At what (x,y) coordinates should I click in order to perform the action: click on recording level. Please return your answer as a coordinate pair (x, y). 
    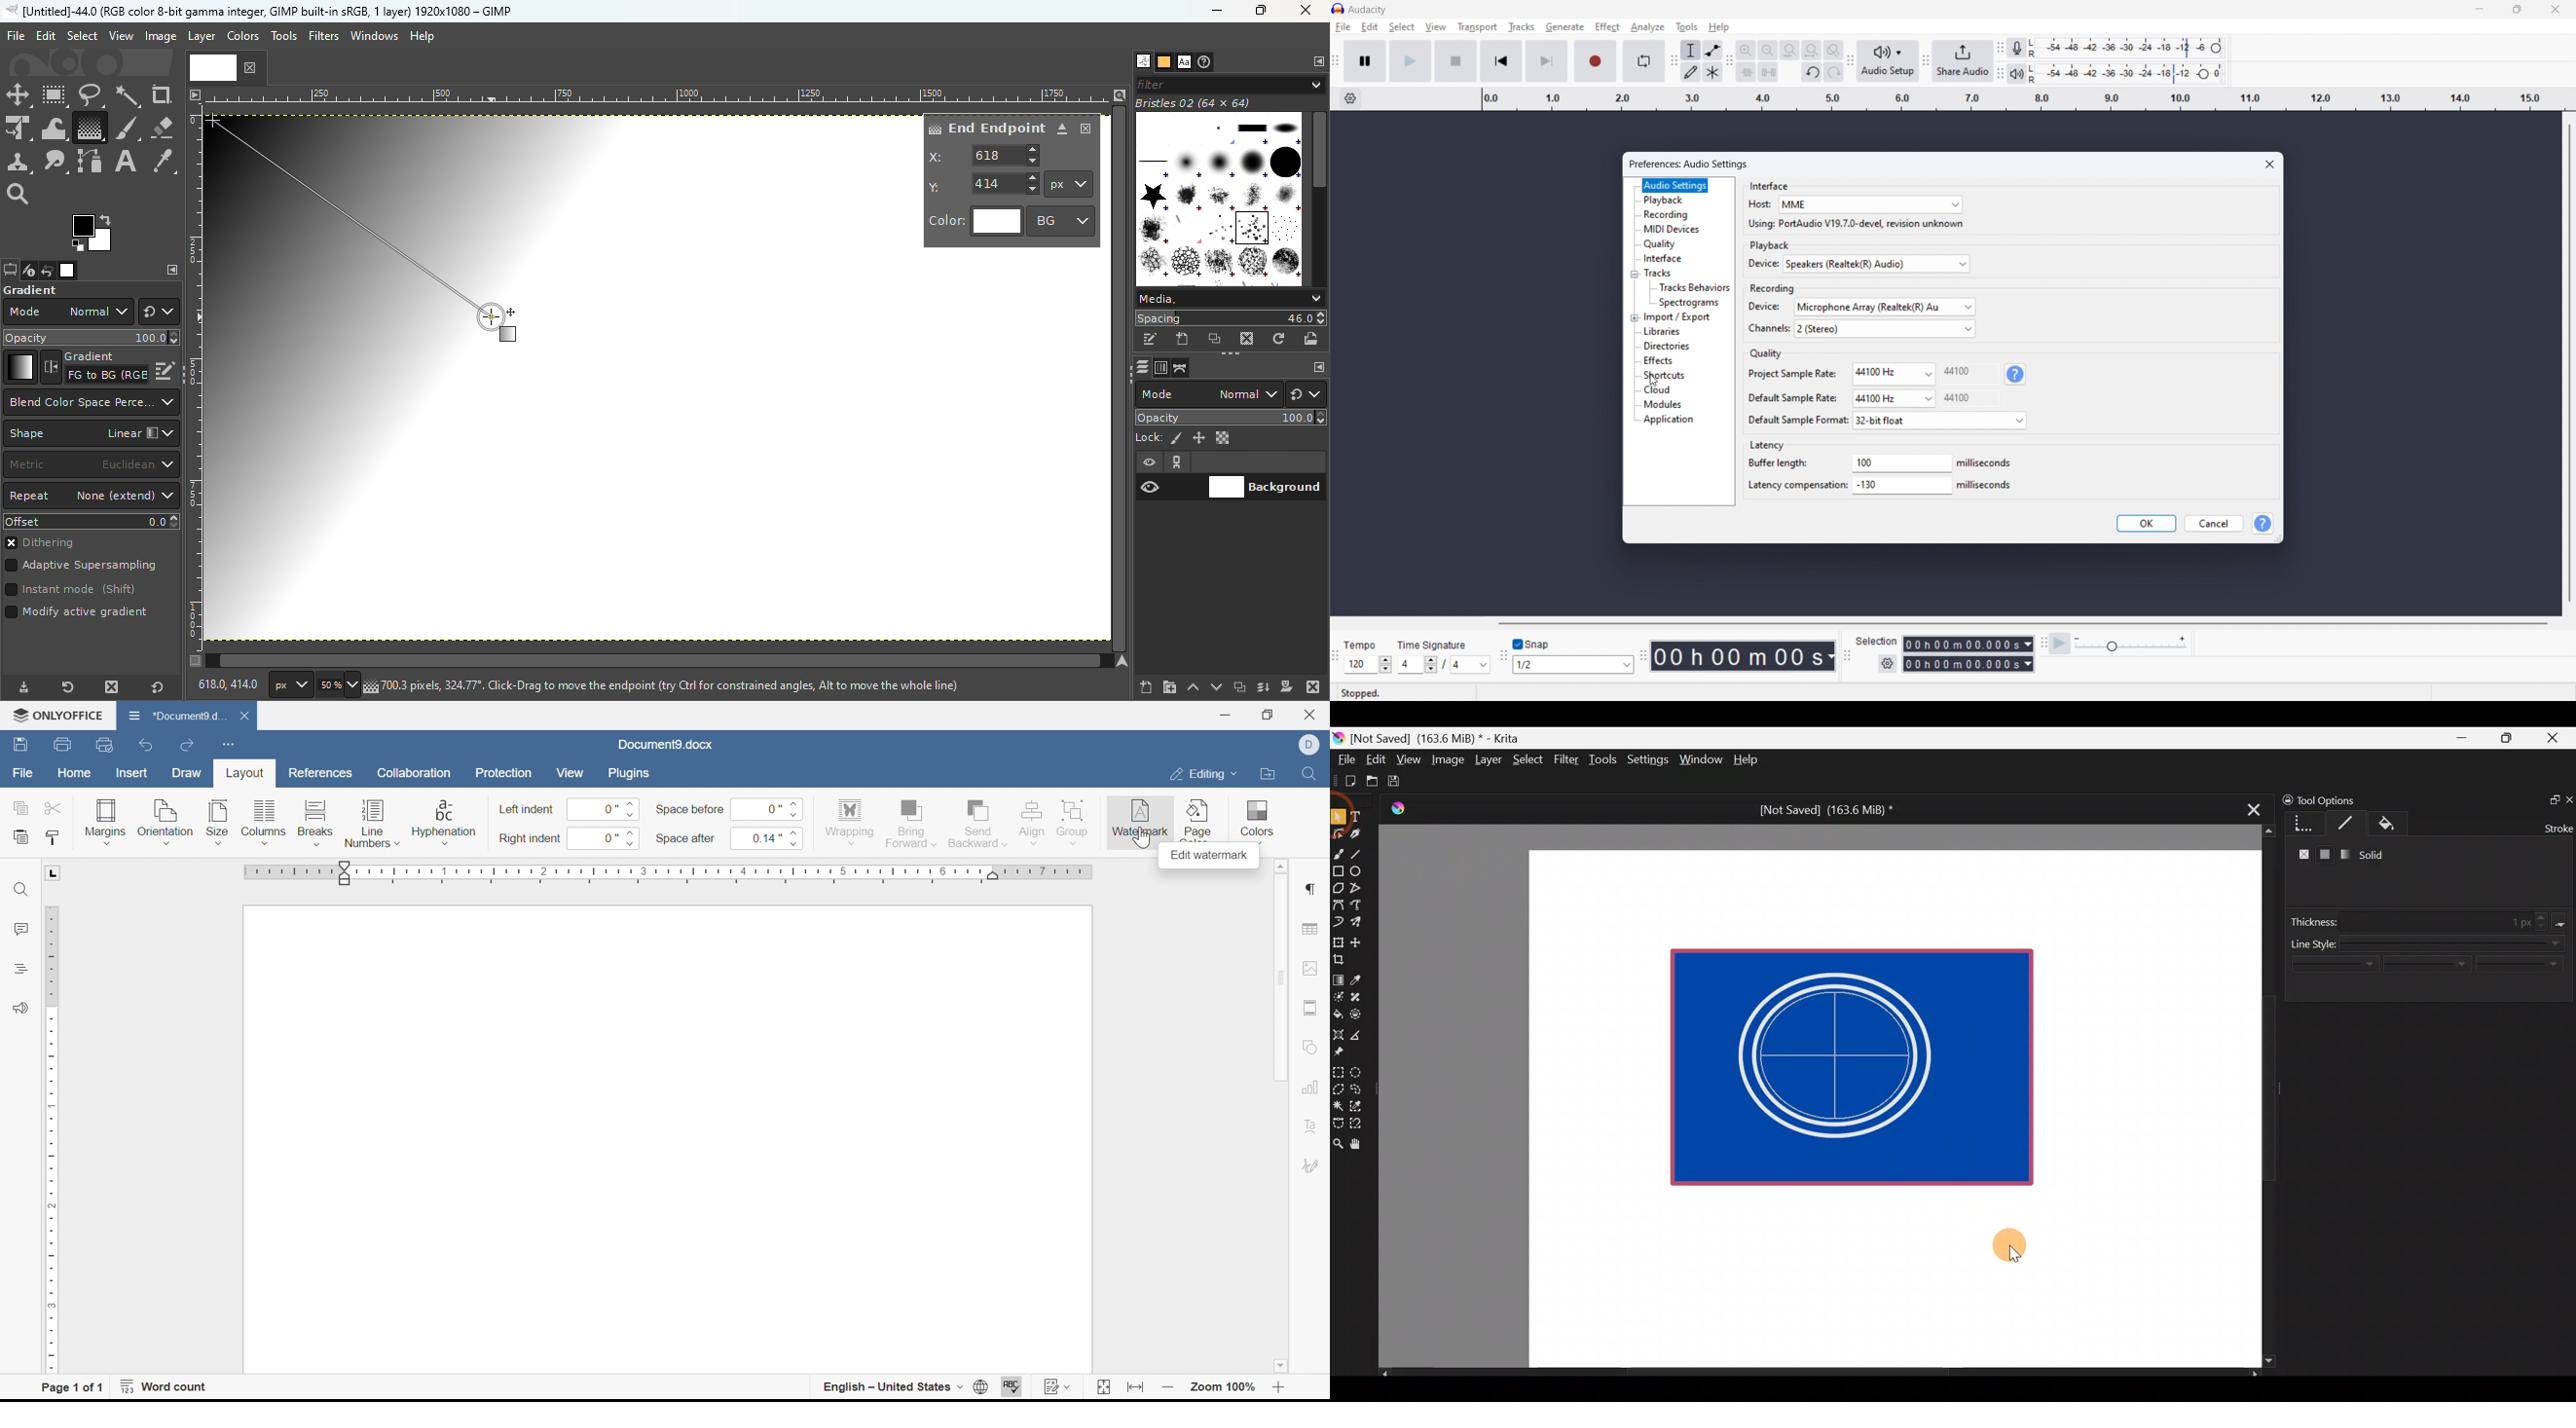
    Looking at the image, I should click on (2116, 48).